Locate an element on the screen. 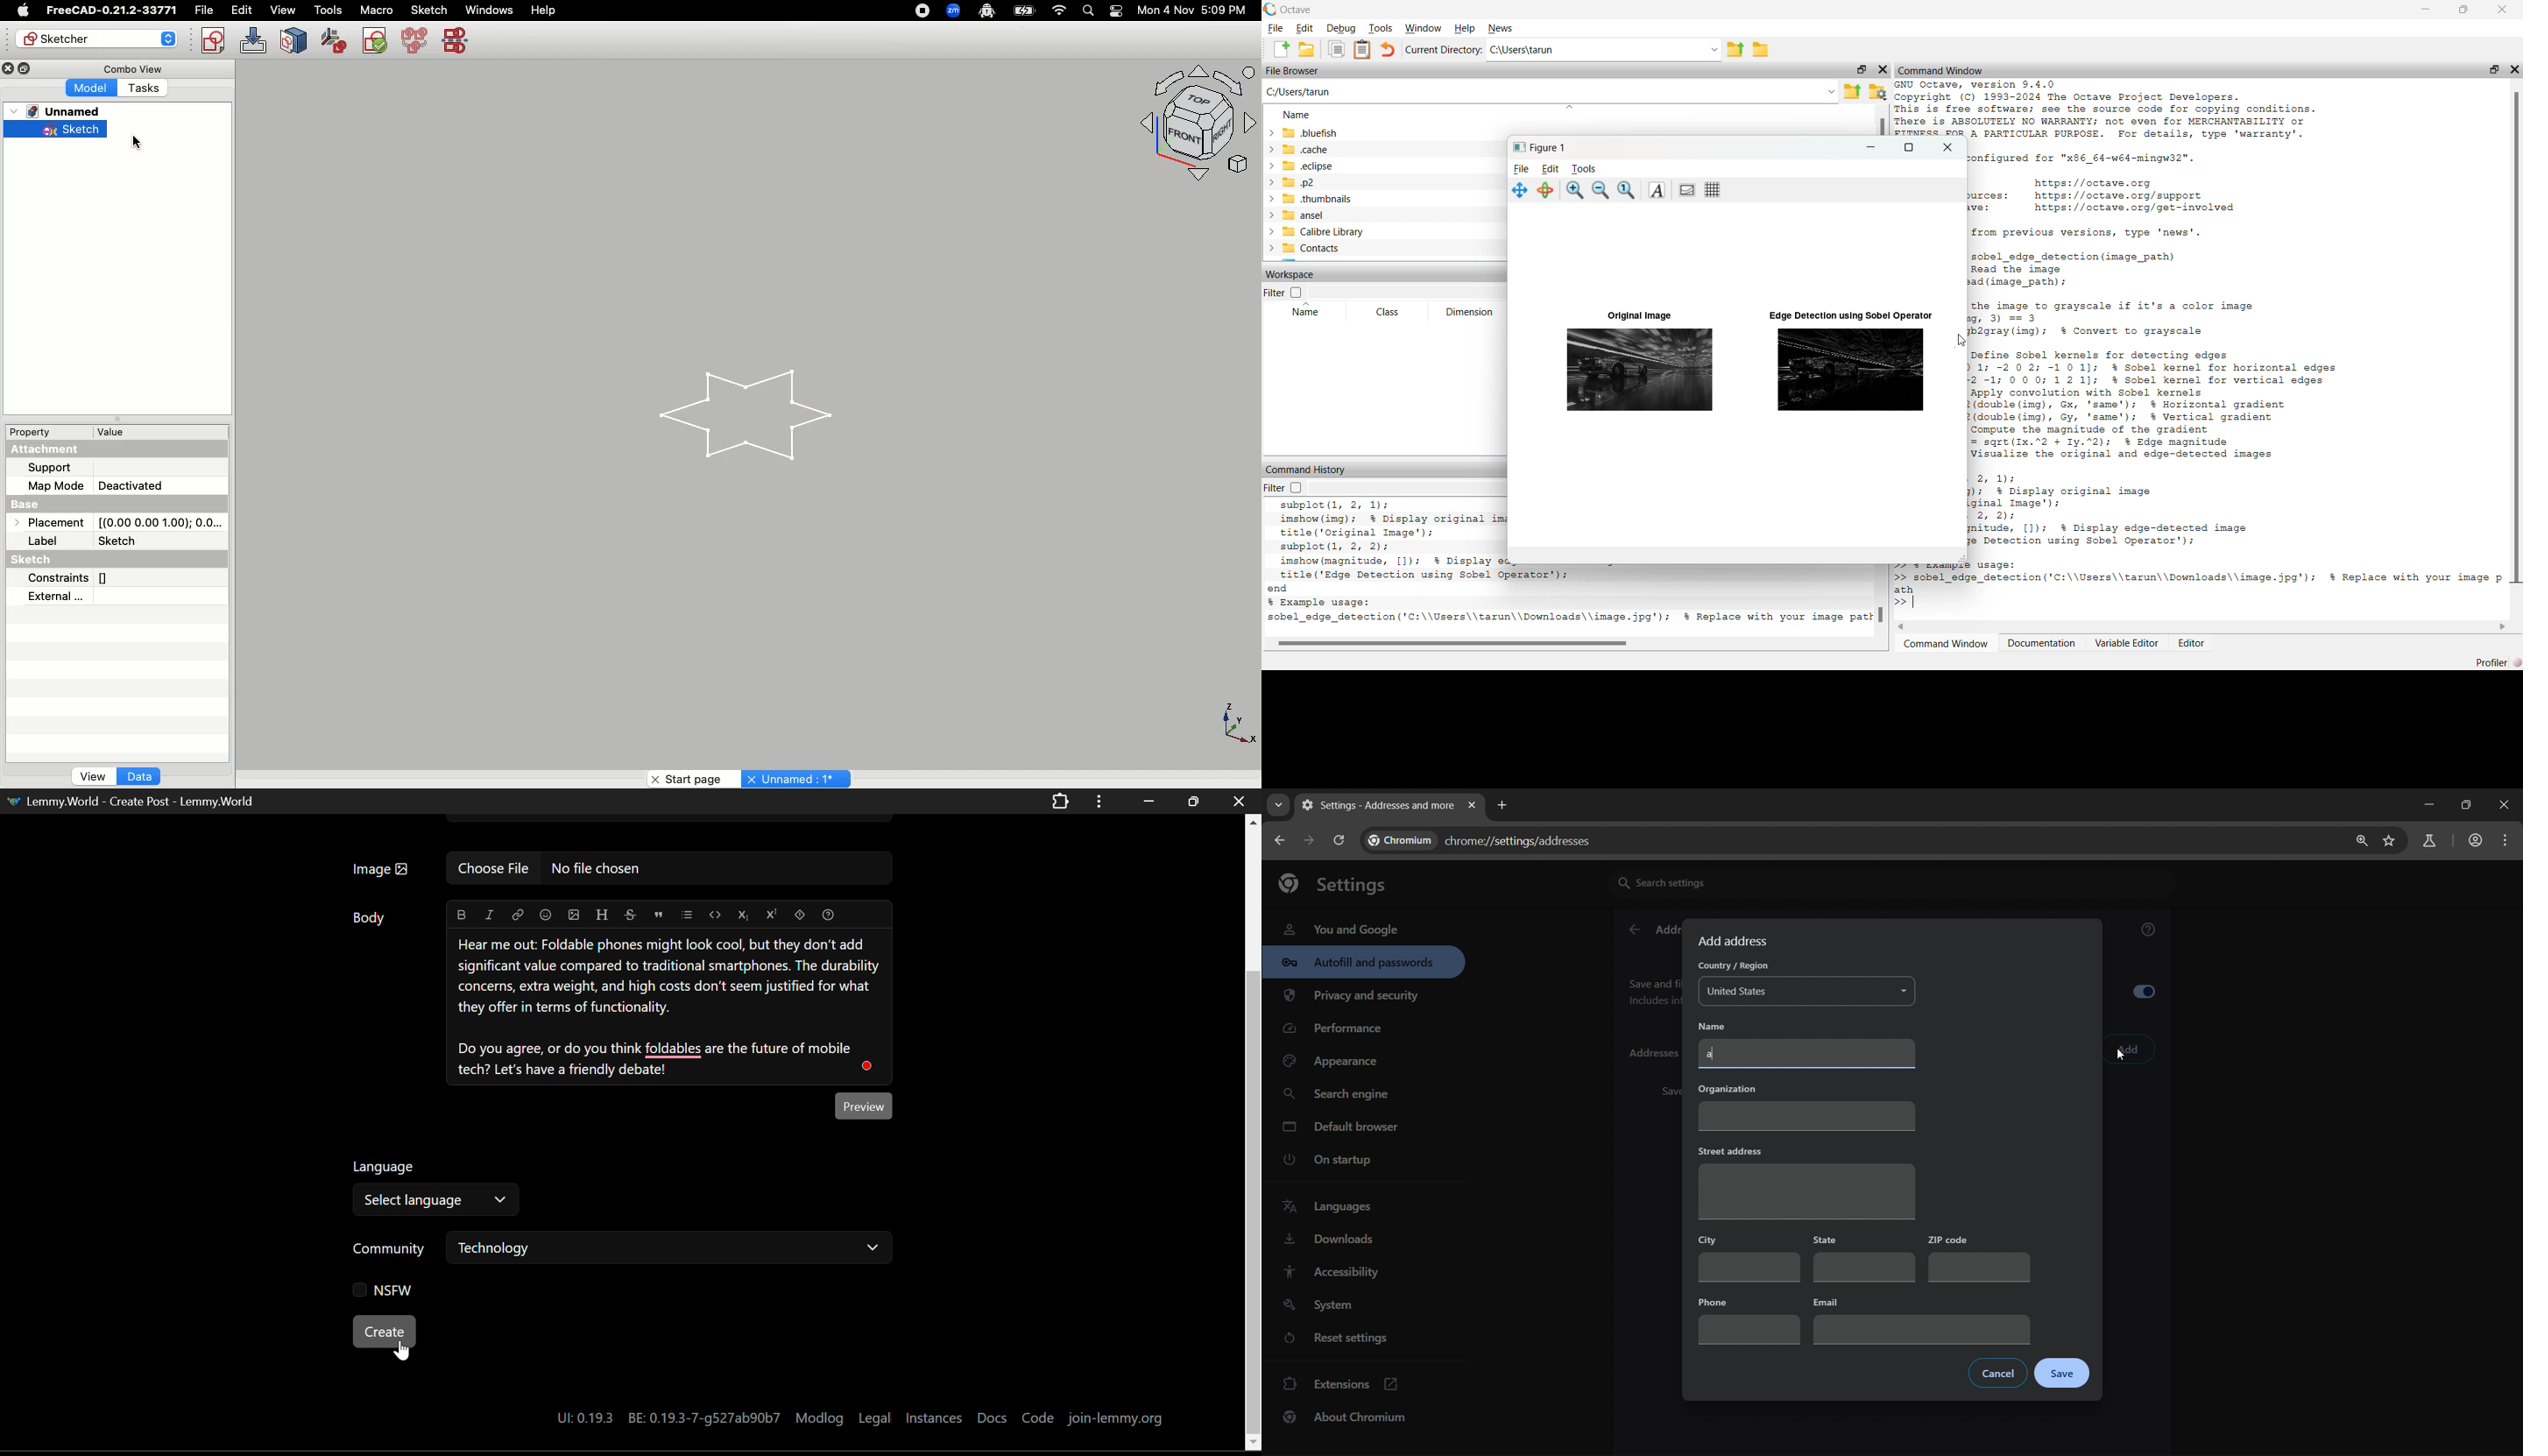 The width and height of the screenshot is (2548, 1456). Placement is located at coordinates (55, 521).